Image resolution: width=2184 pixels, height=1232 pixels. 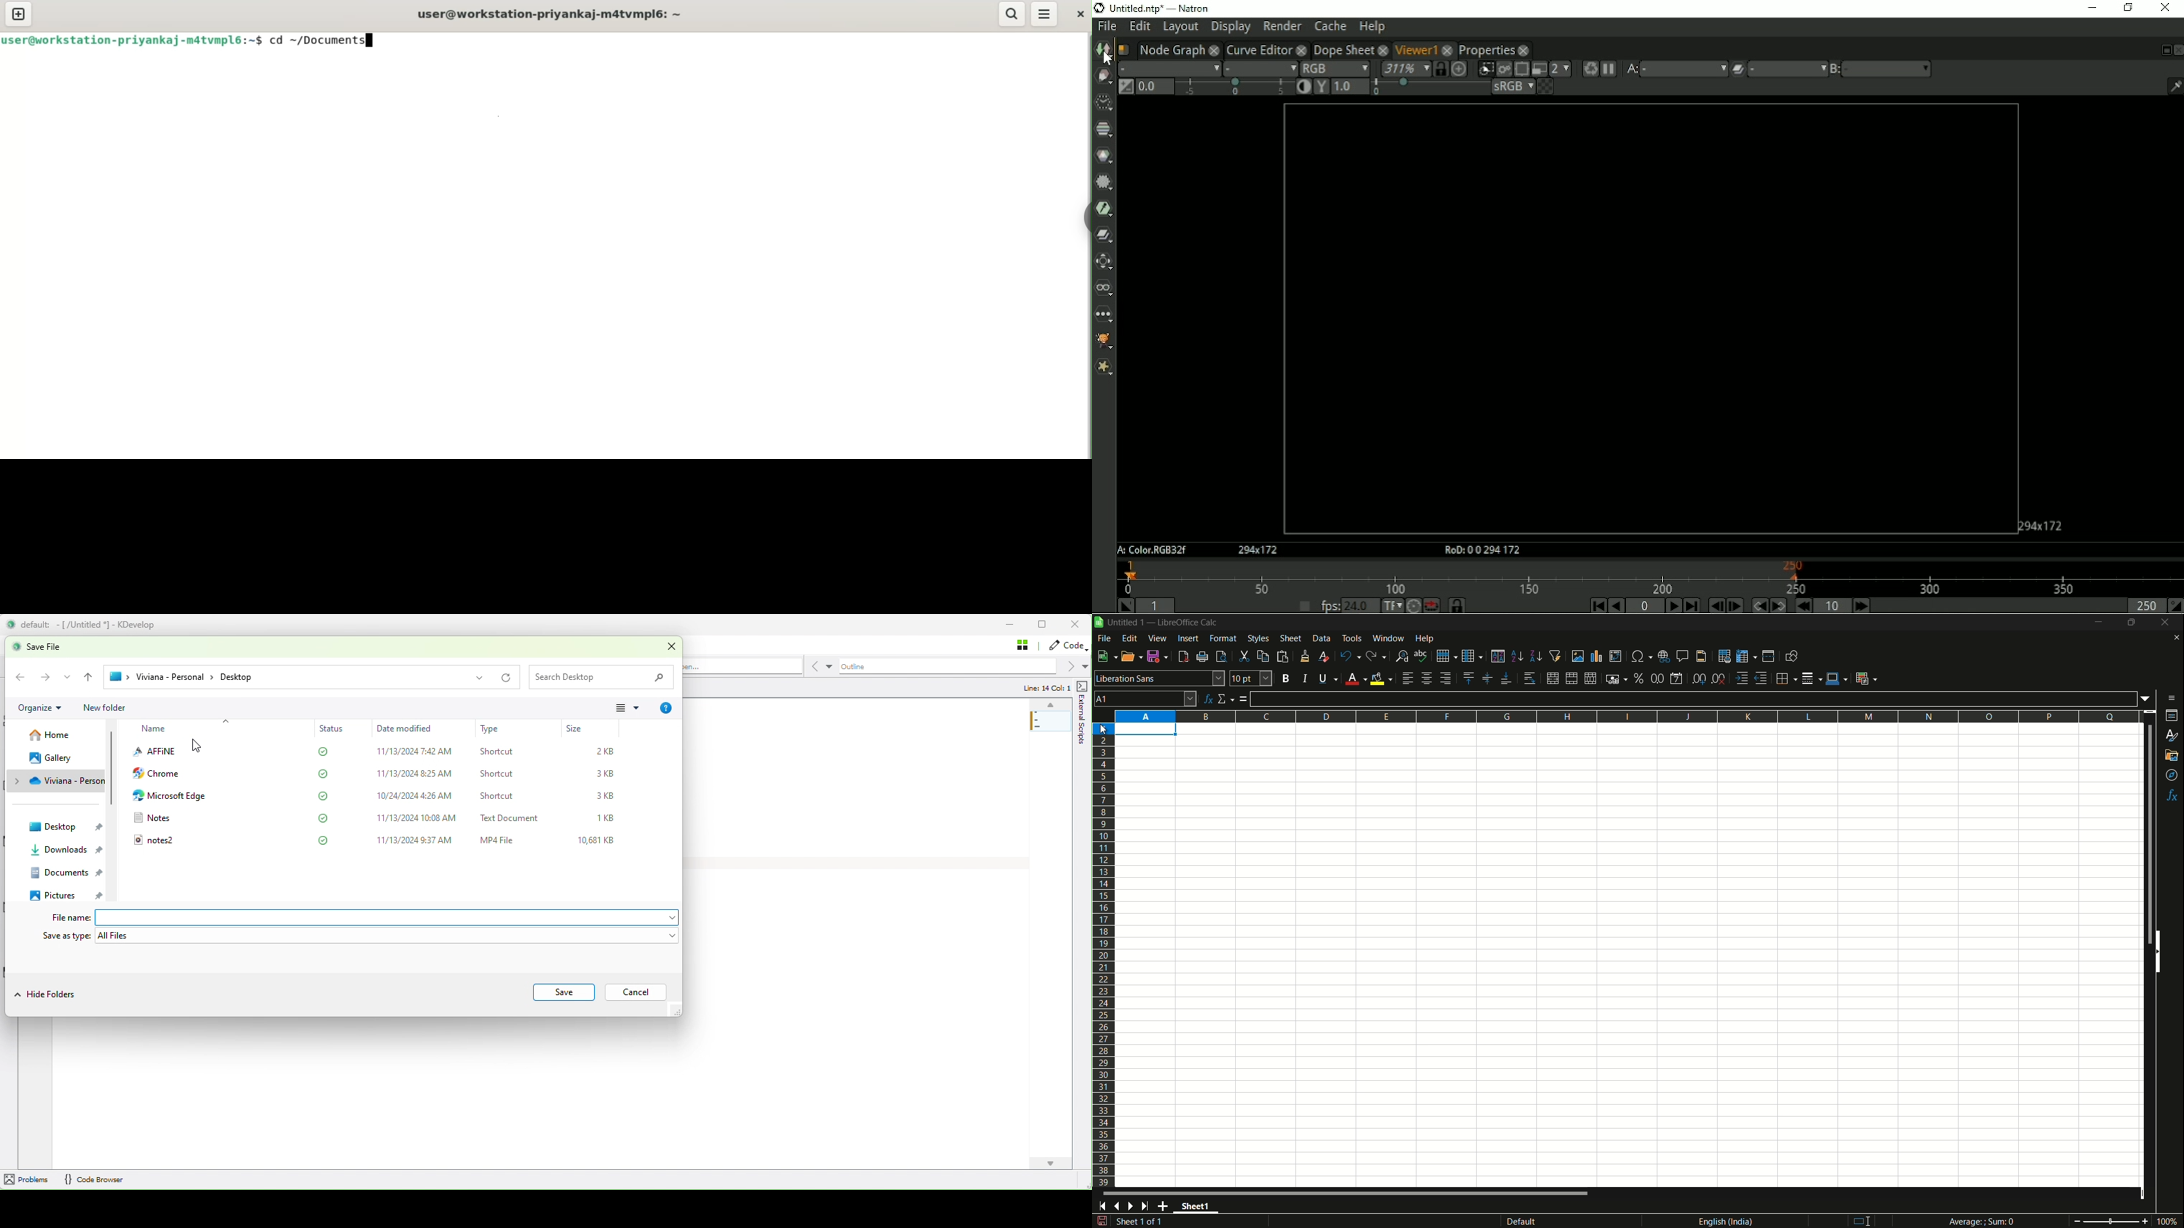 What do you see at coordinates (1629, 715) in the screenshot?
I see `columns` at bounding box center [1629, 715].